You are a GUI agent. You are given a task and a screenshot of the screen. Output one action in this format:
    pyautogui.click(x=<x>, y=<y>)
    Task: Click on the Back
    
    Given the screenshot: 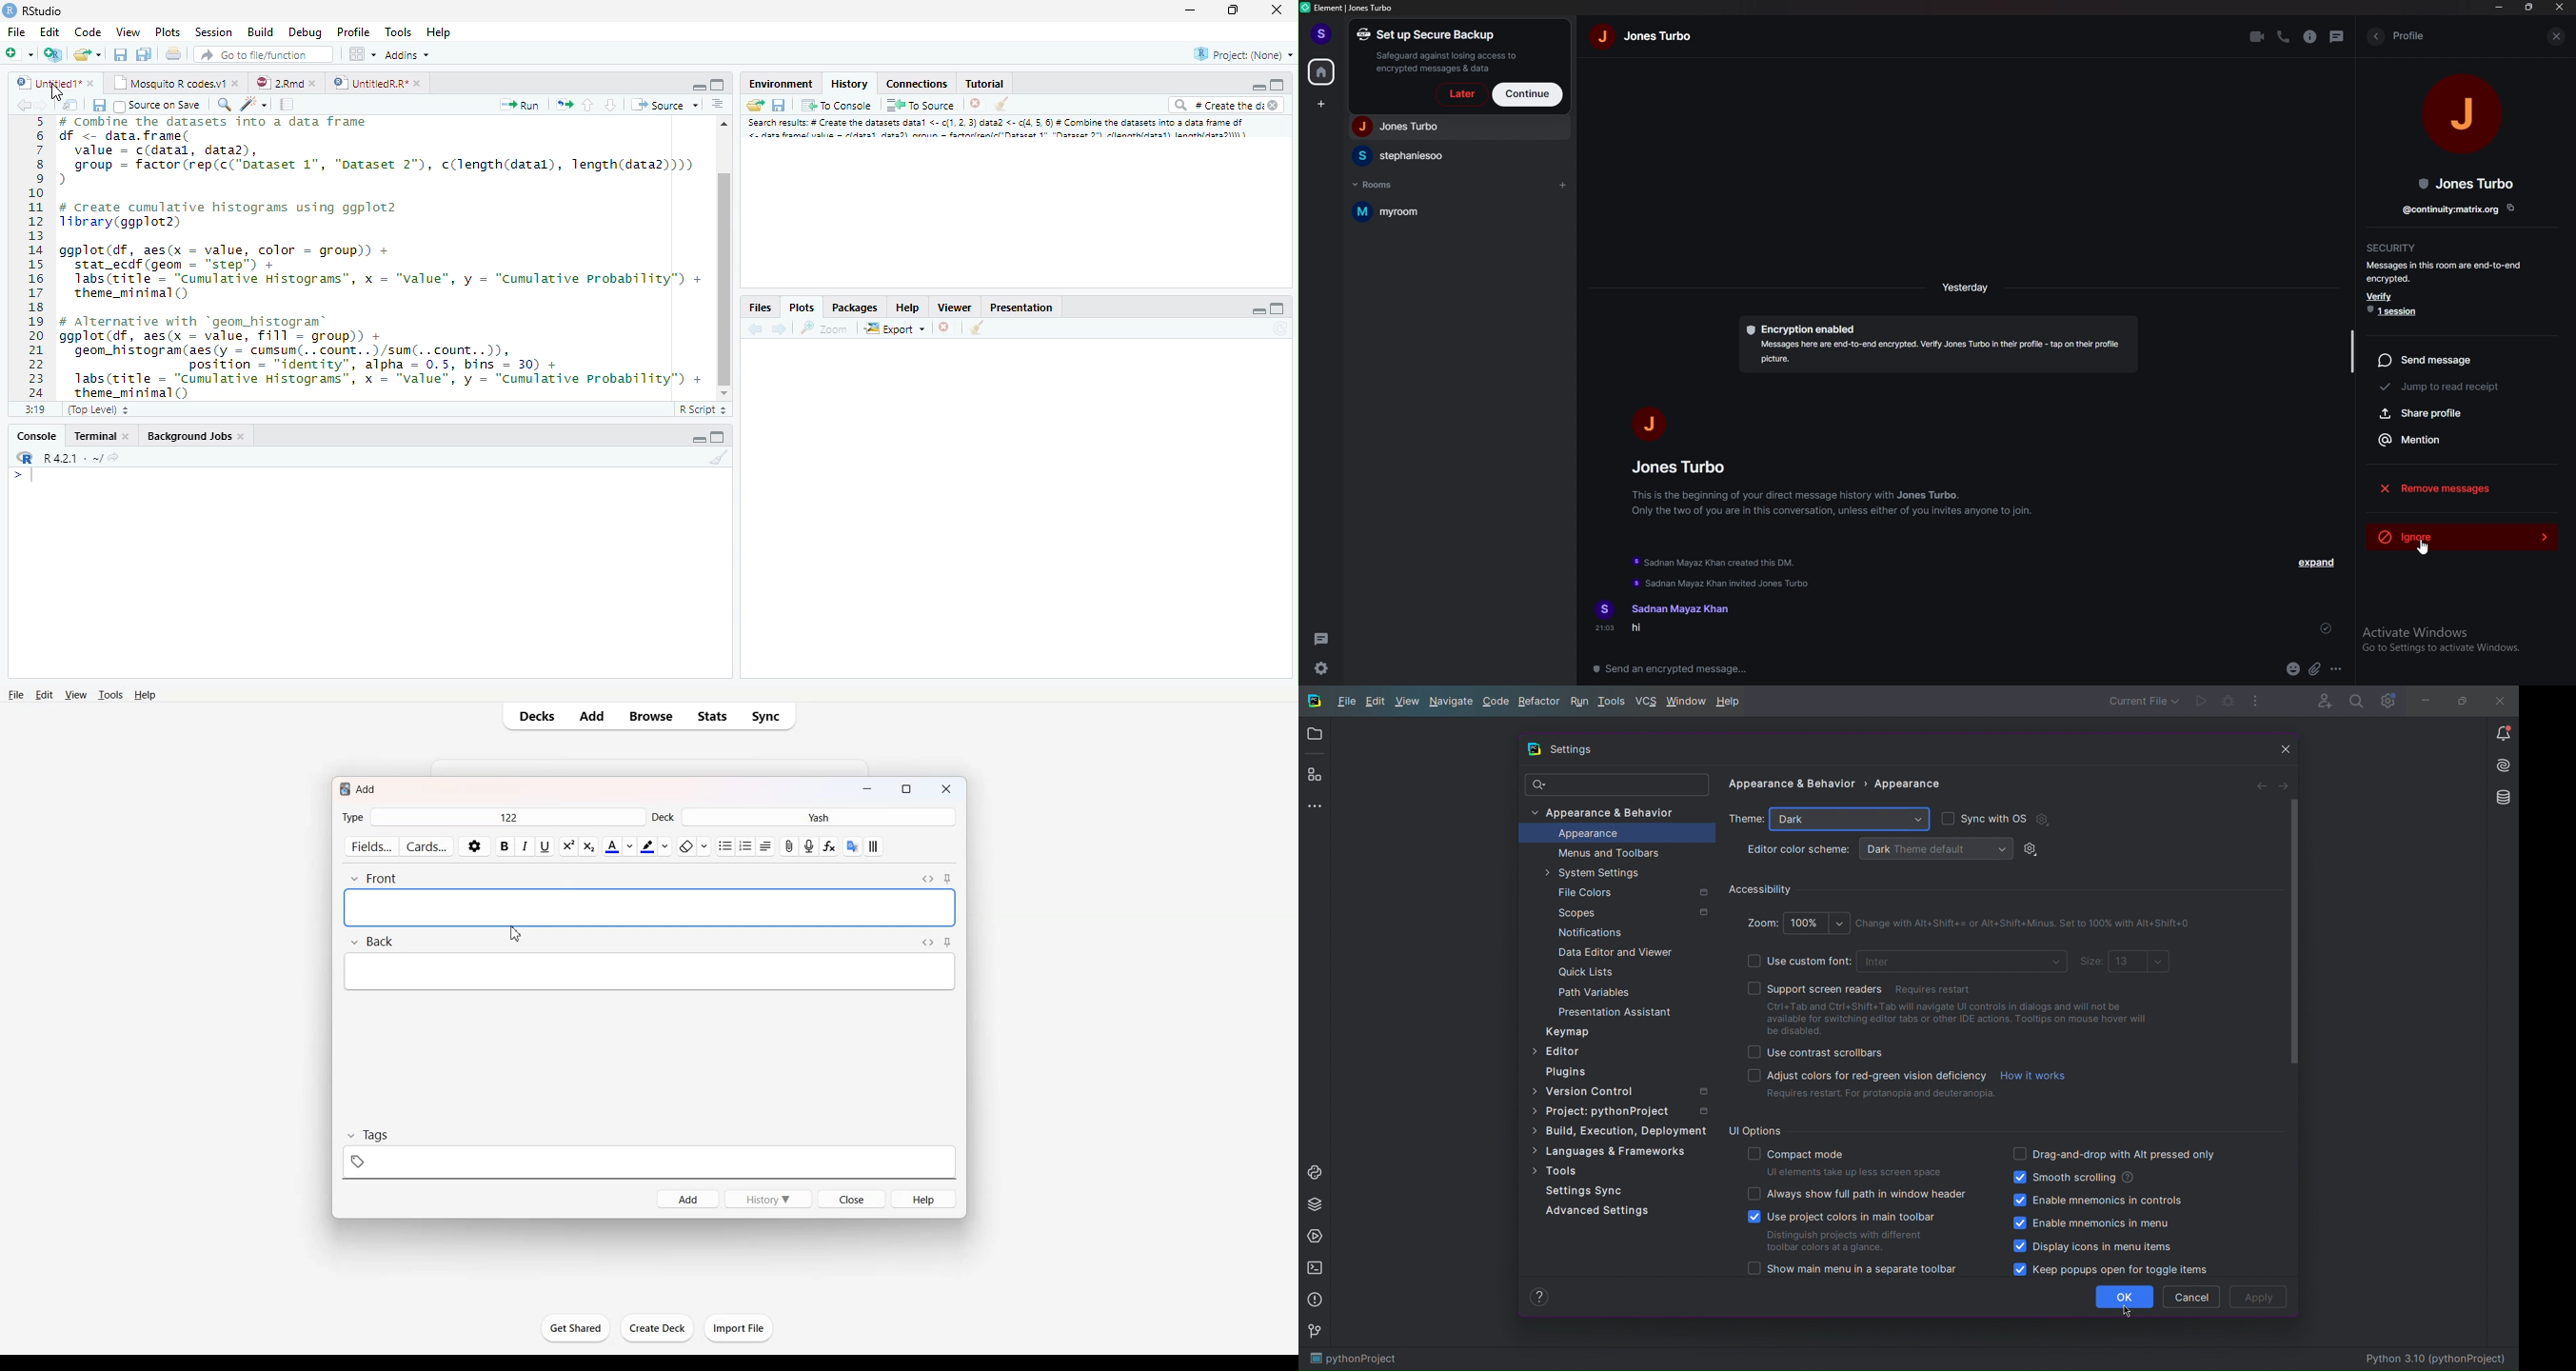 What is the action you would take?
    pyautogui.click(x=2263, y=784)
    